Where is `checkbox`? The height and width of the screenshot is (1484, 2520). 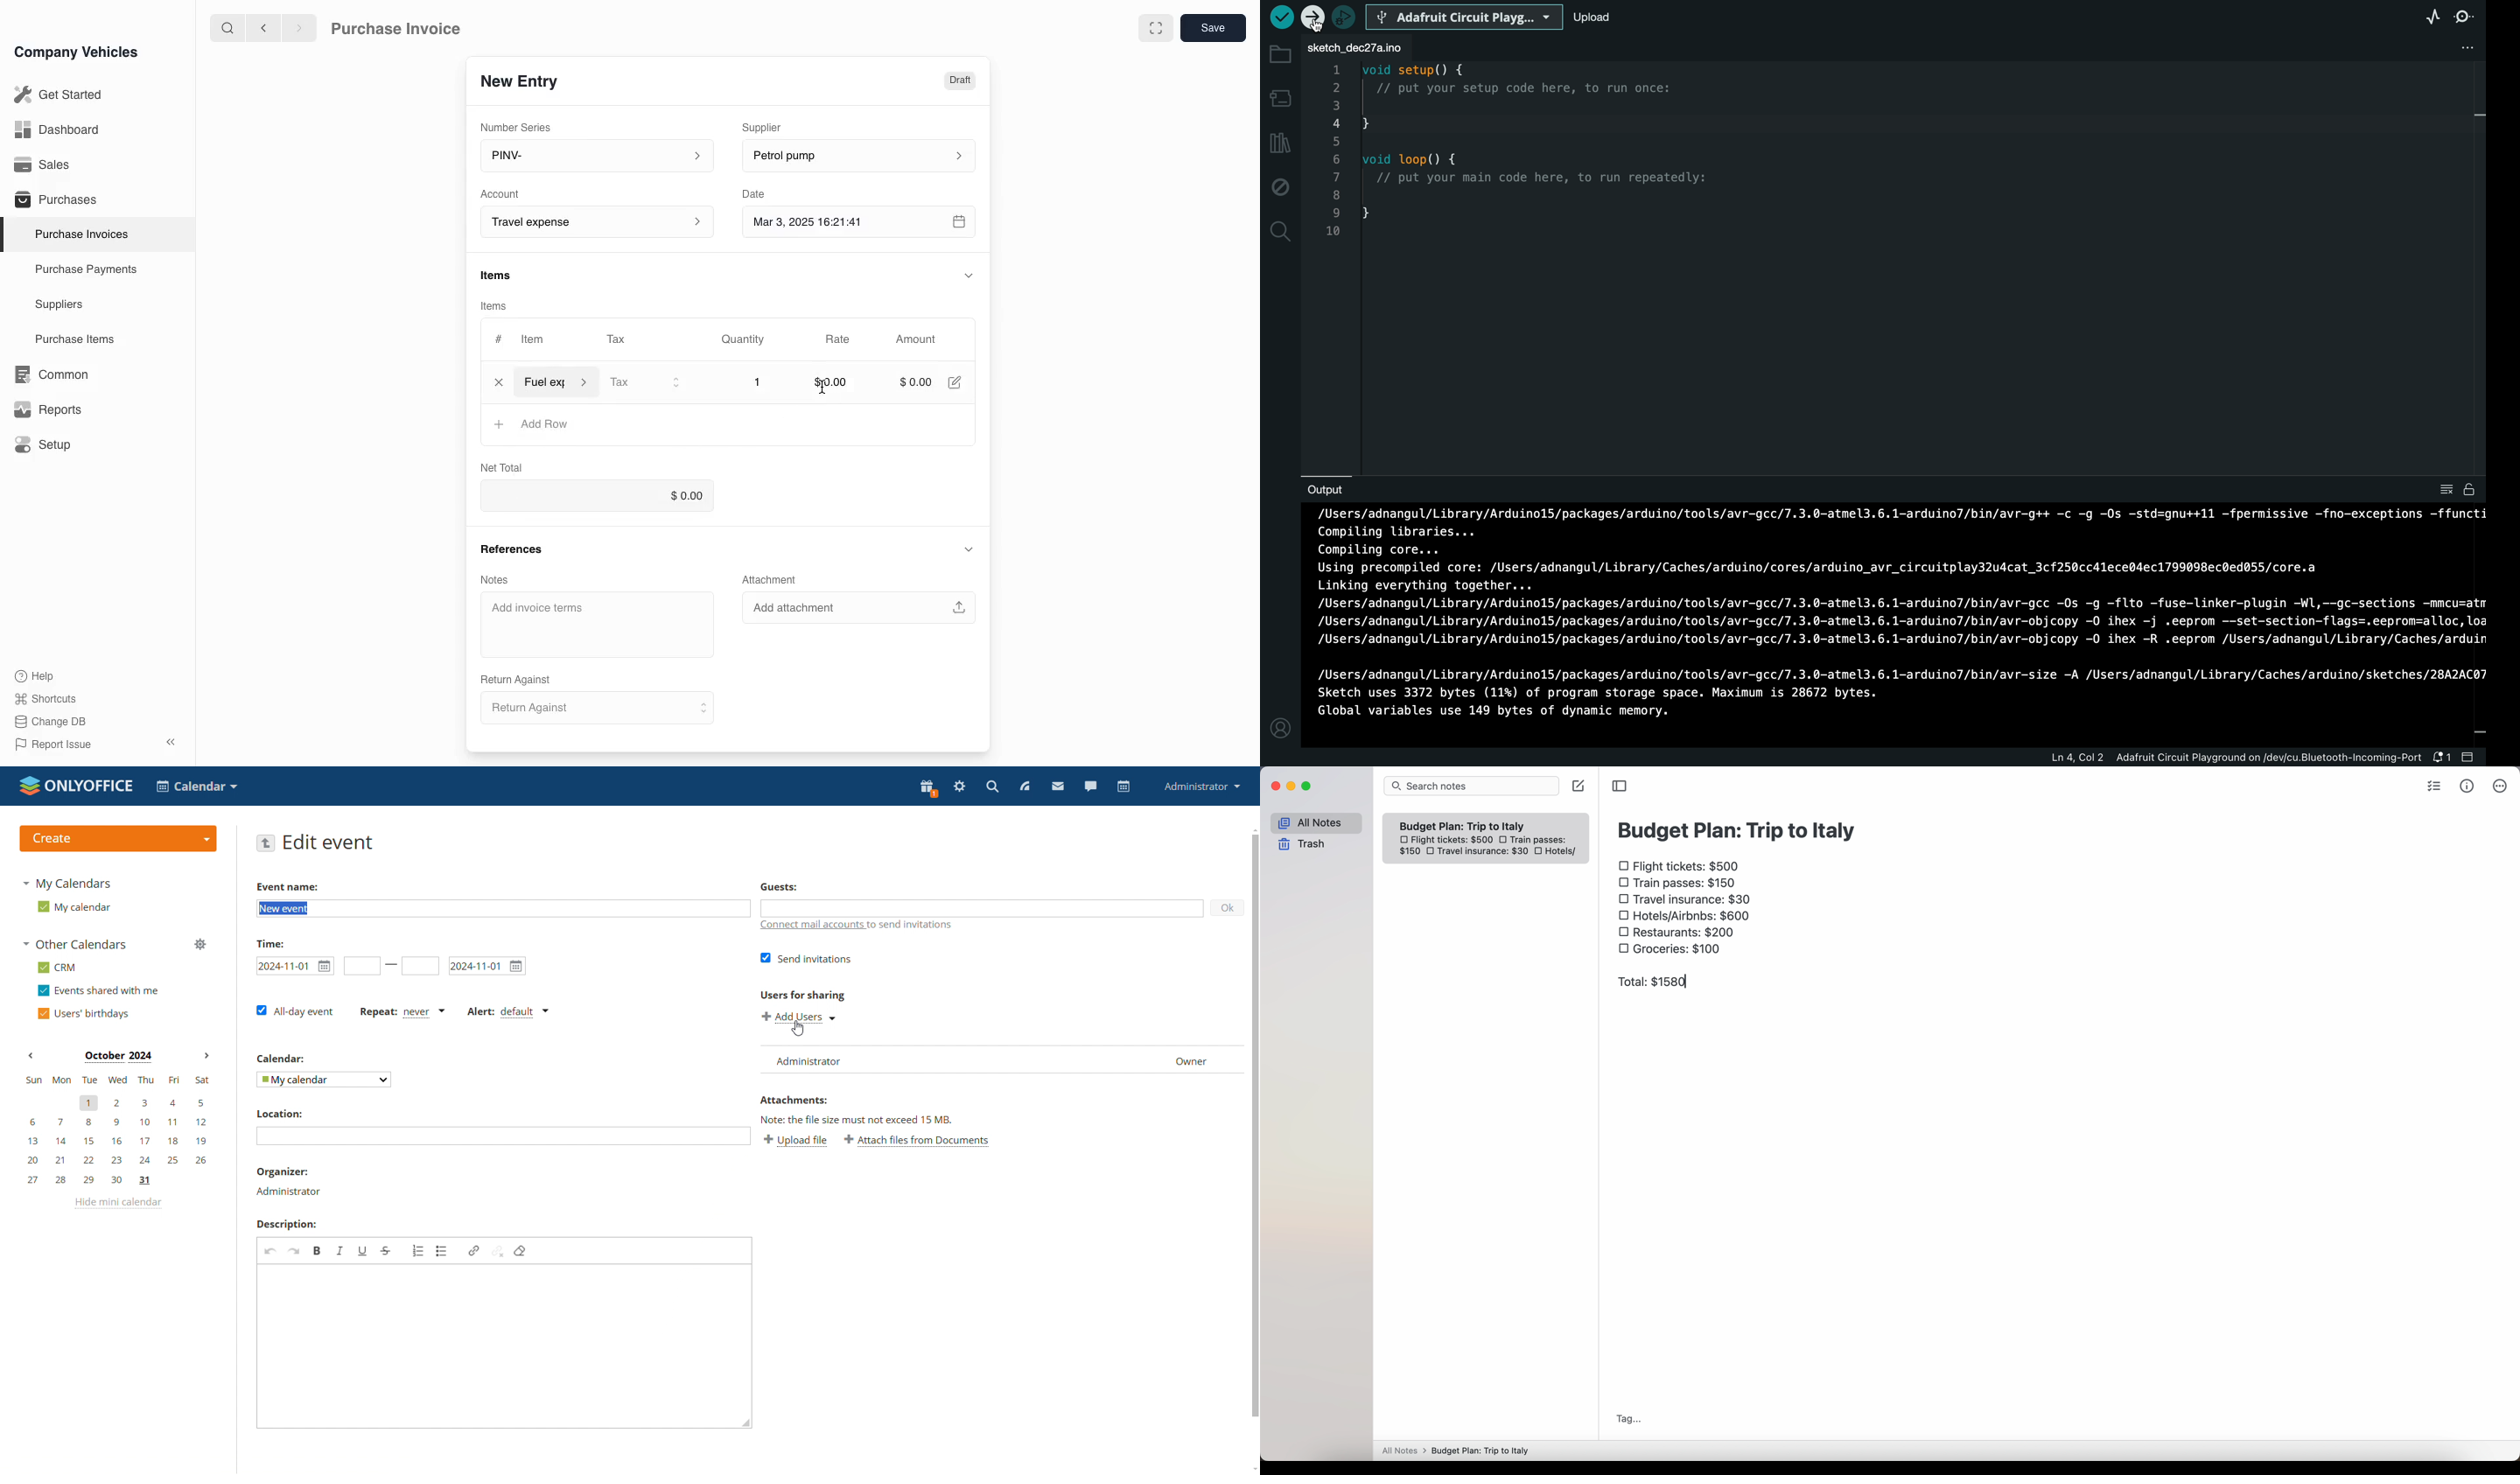 checkbox is located at coordinates (1431, 853).